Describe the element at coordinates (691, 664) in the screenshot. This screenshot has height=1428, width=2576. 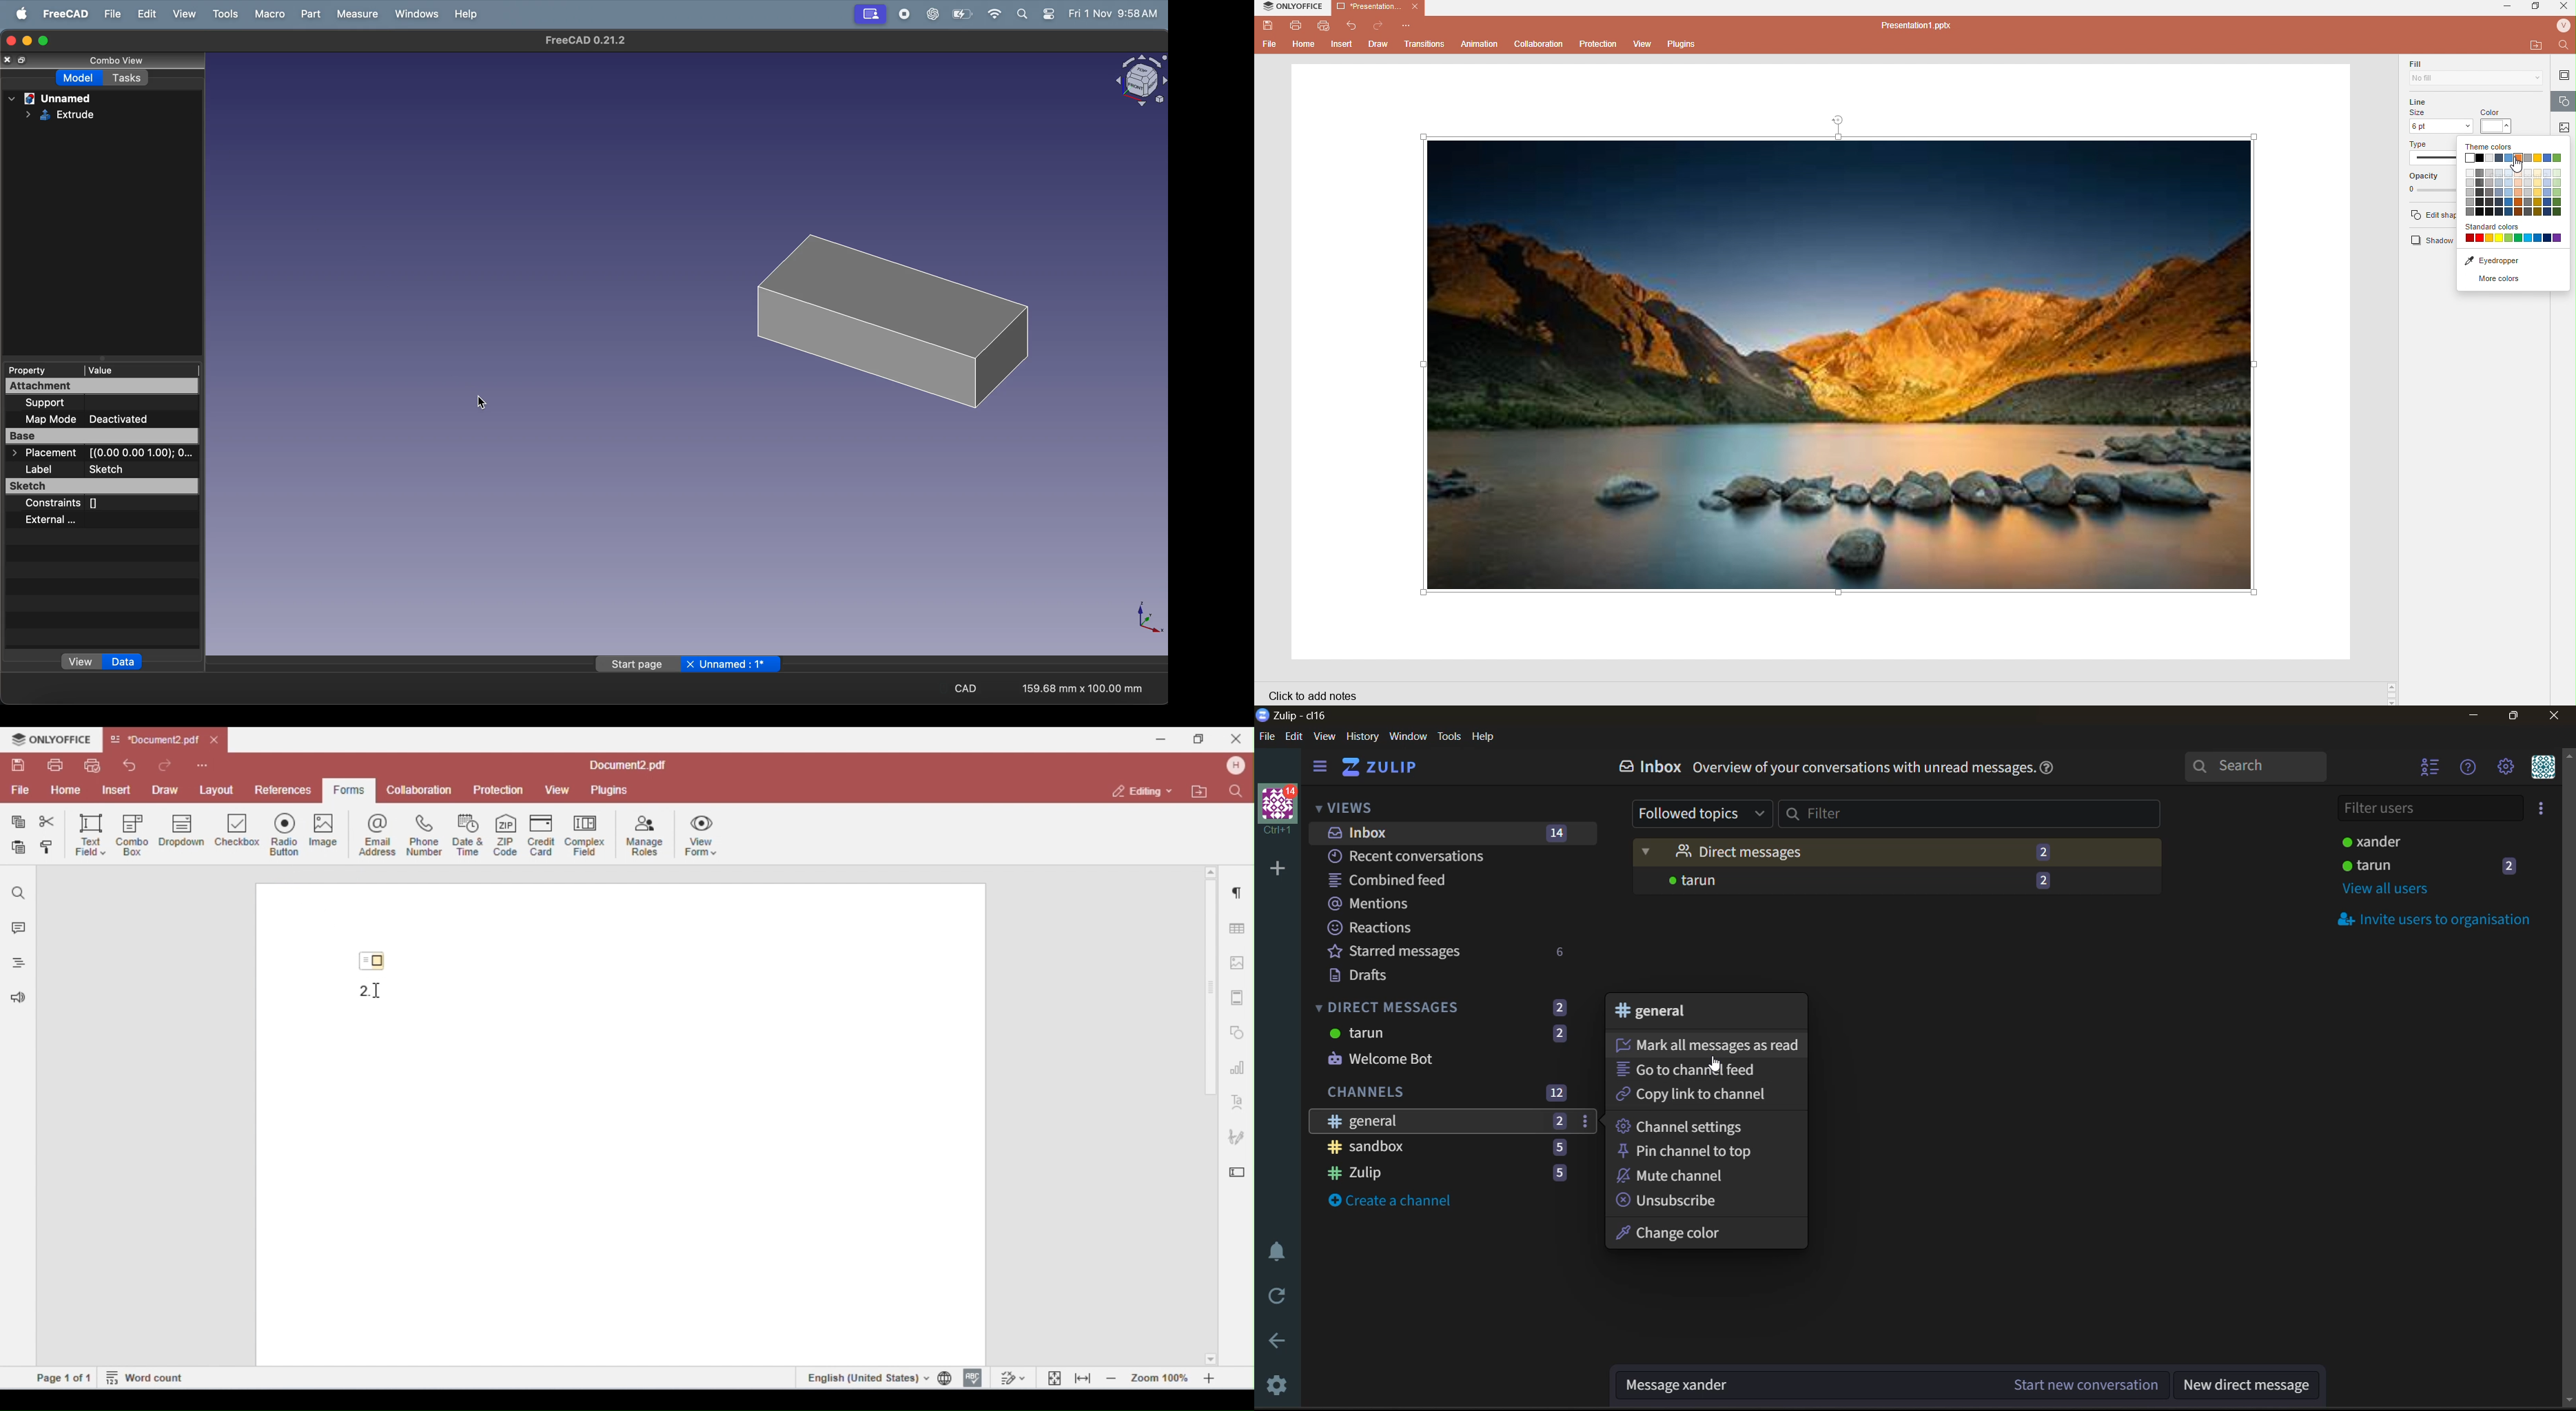
I see `page name unamed` at that location.